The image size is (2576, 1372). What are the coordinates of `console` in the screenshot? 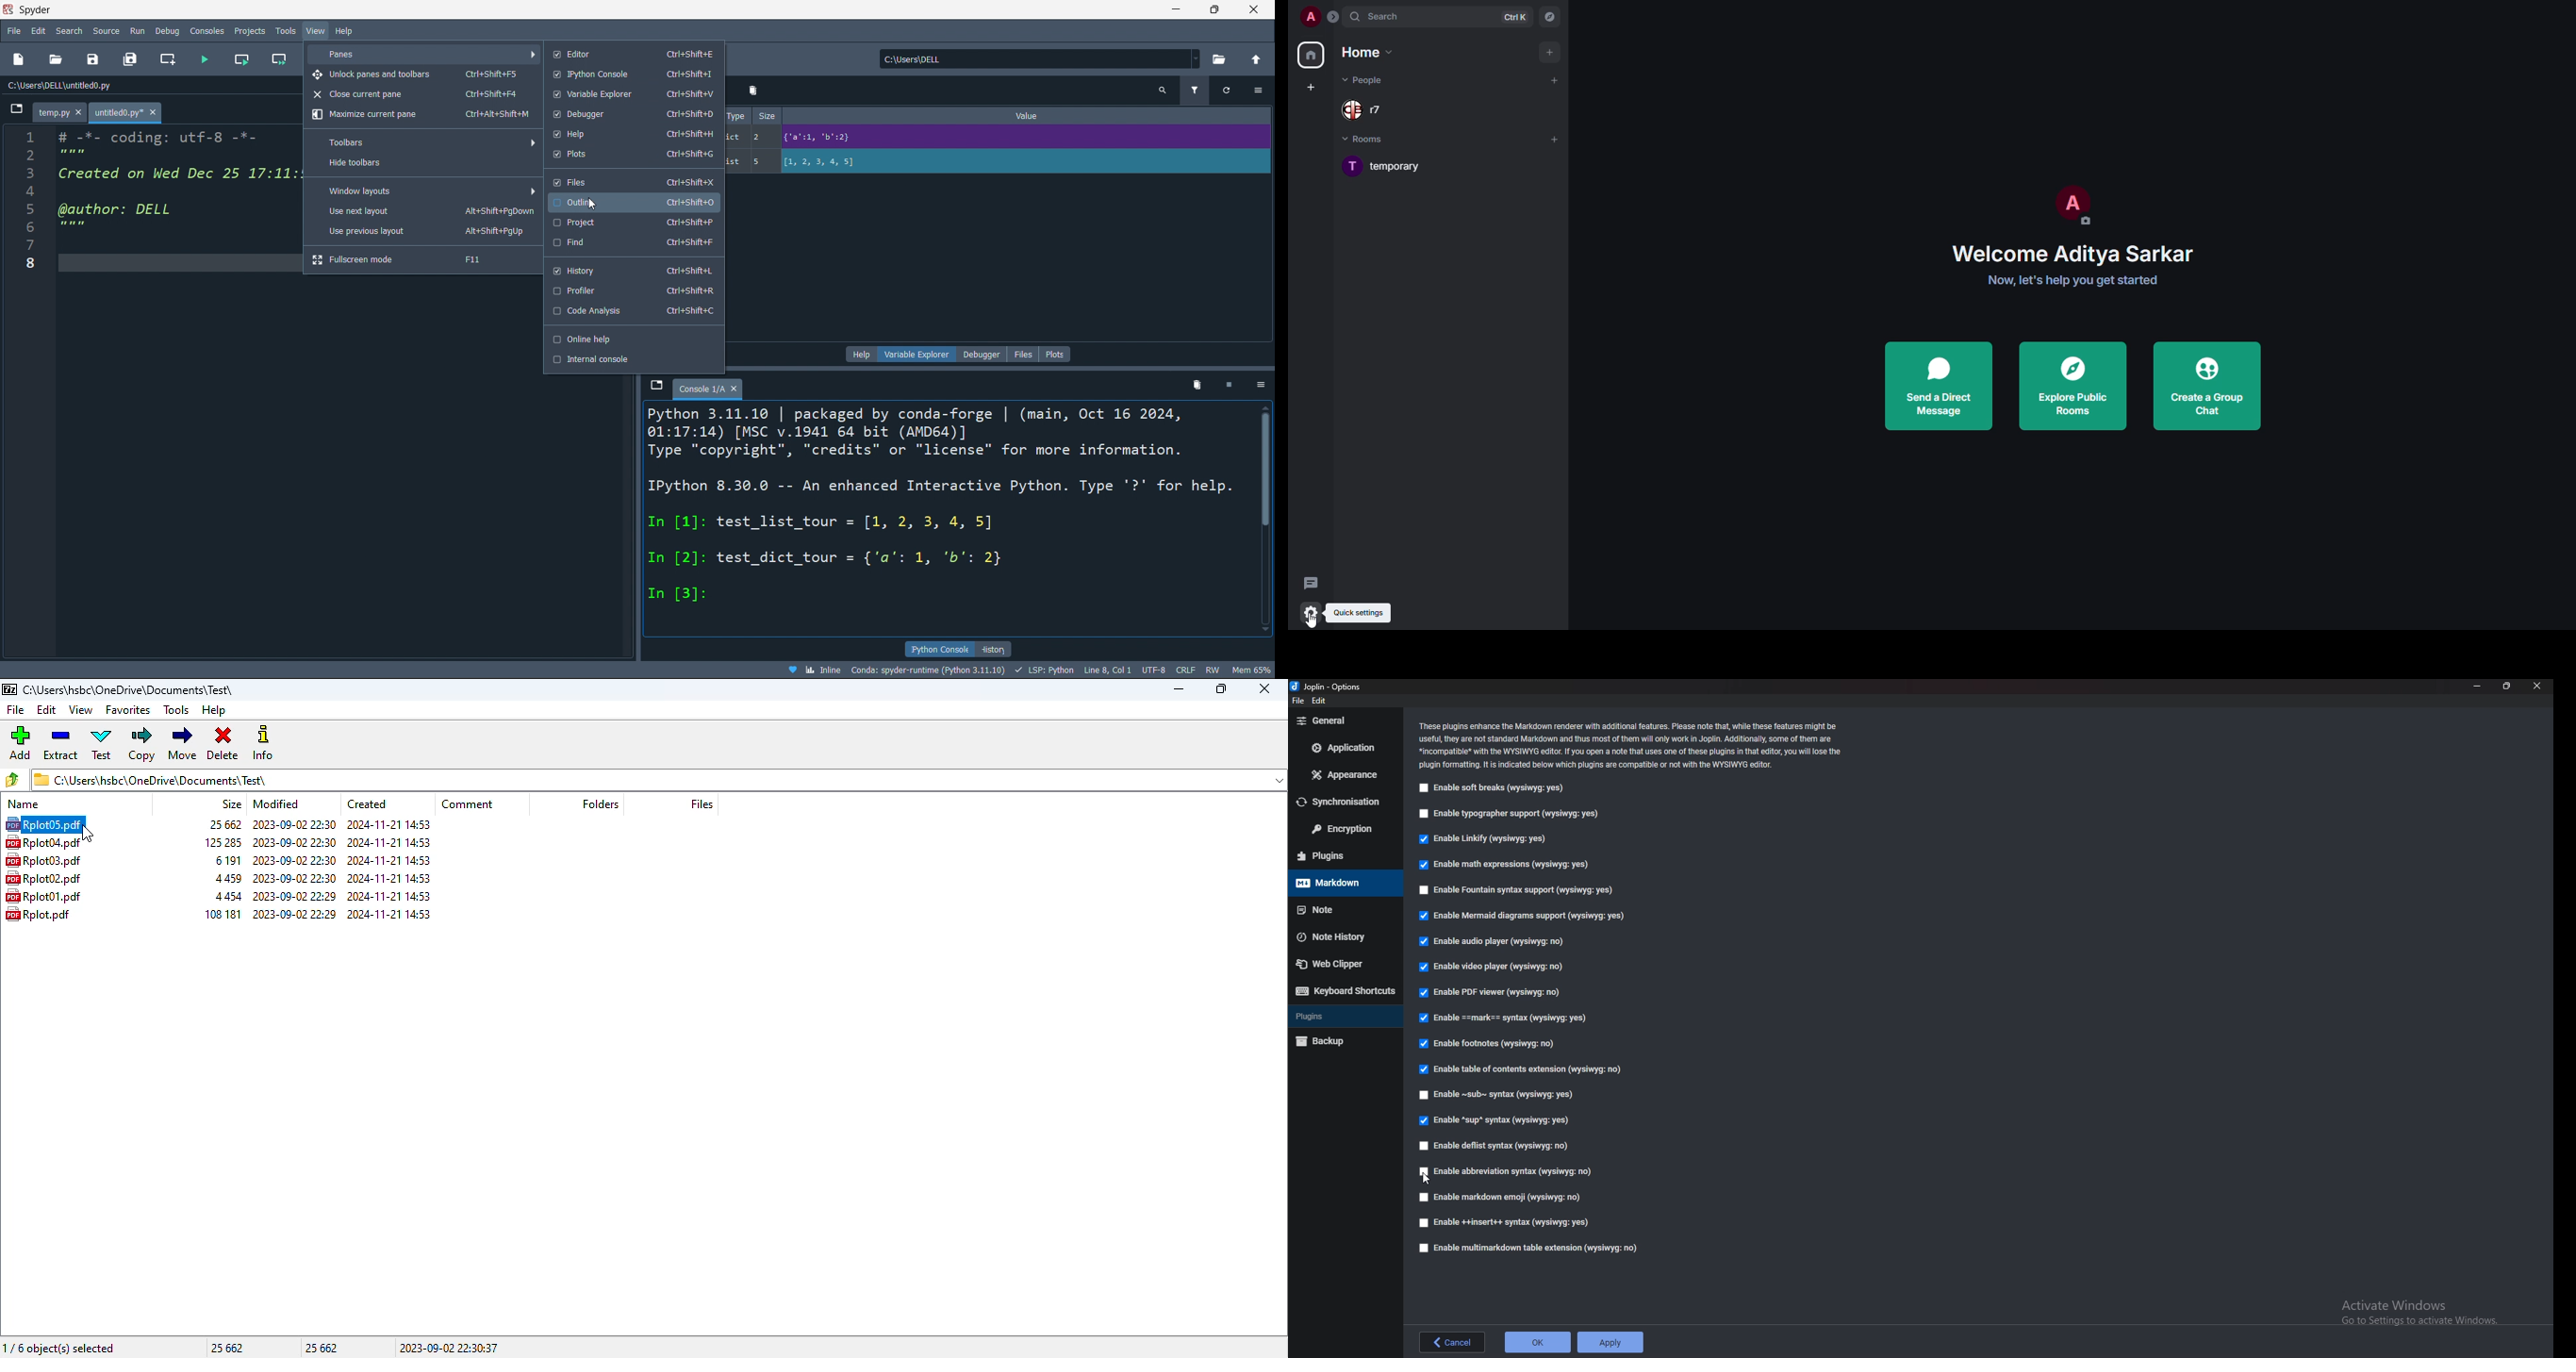 It's located at (207, 31).